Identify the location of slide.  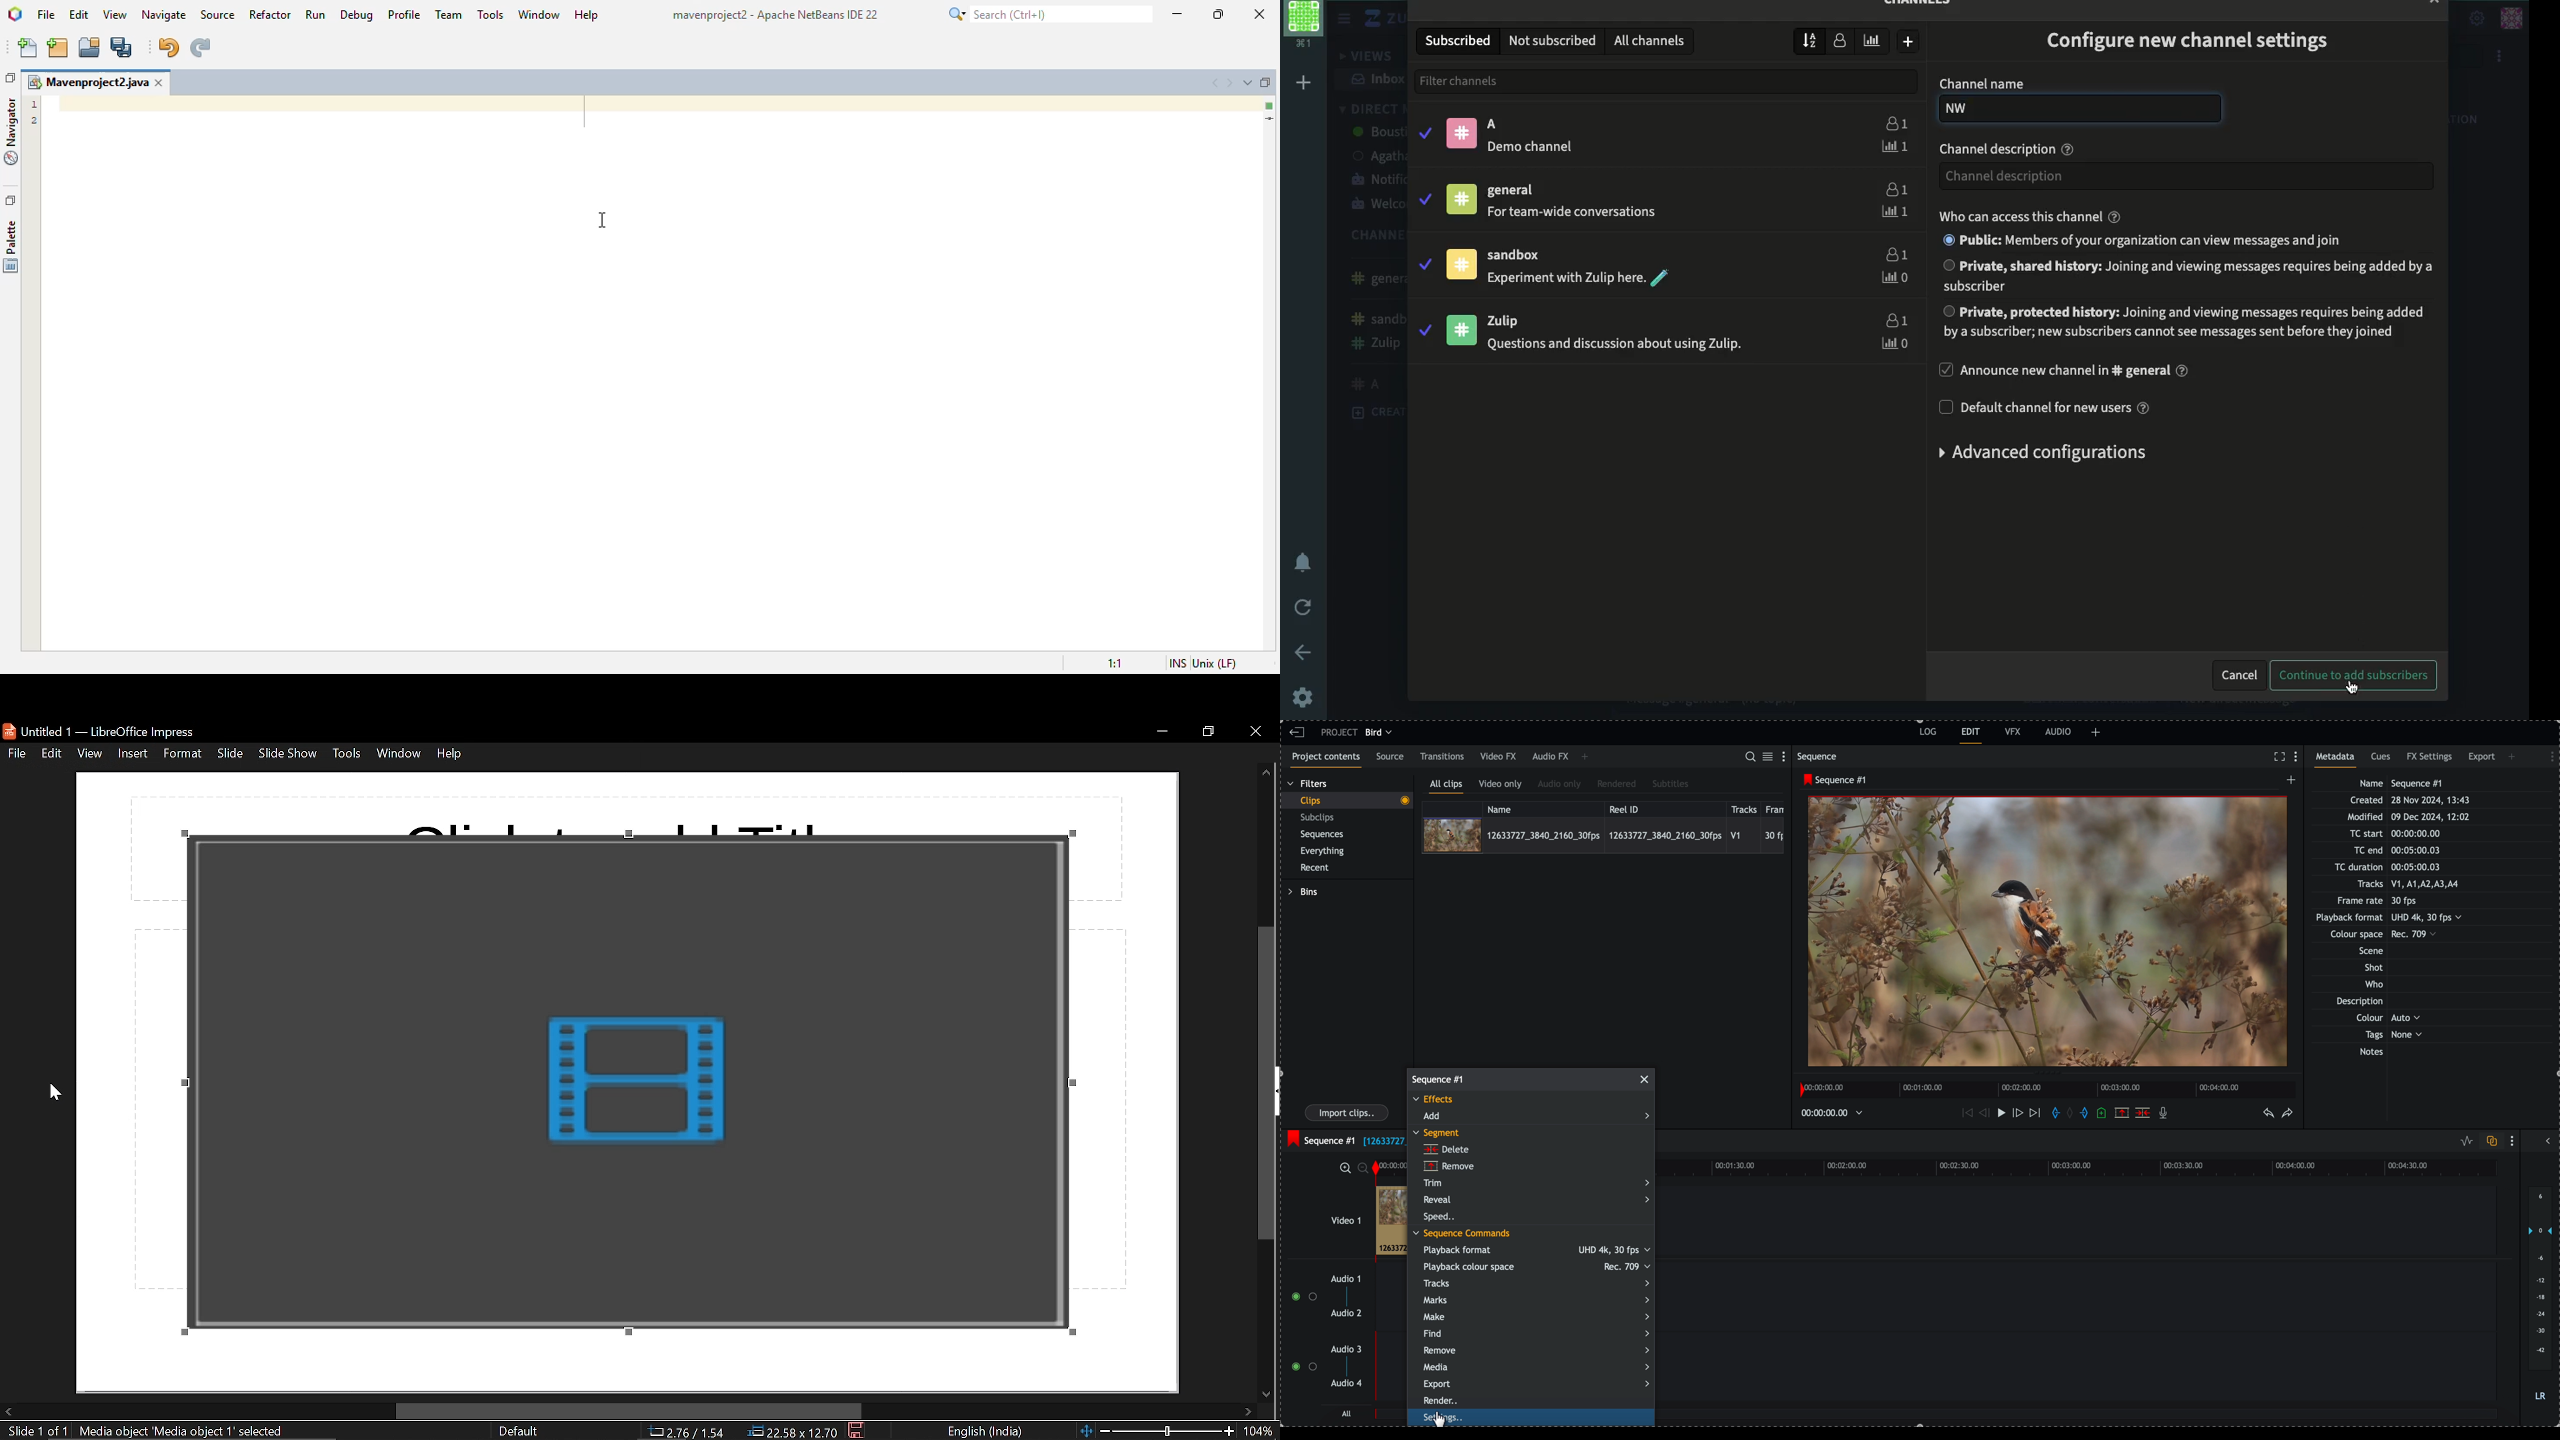
(231, 754).